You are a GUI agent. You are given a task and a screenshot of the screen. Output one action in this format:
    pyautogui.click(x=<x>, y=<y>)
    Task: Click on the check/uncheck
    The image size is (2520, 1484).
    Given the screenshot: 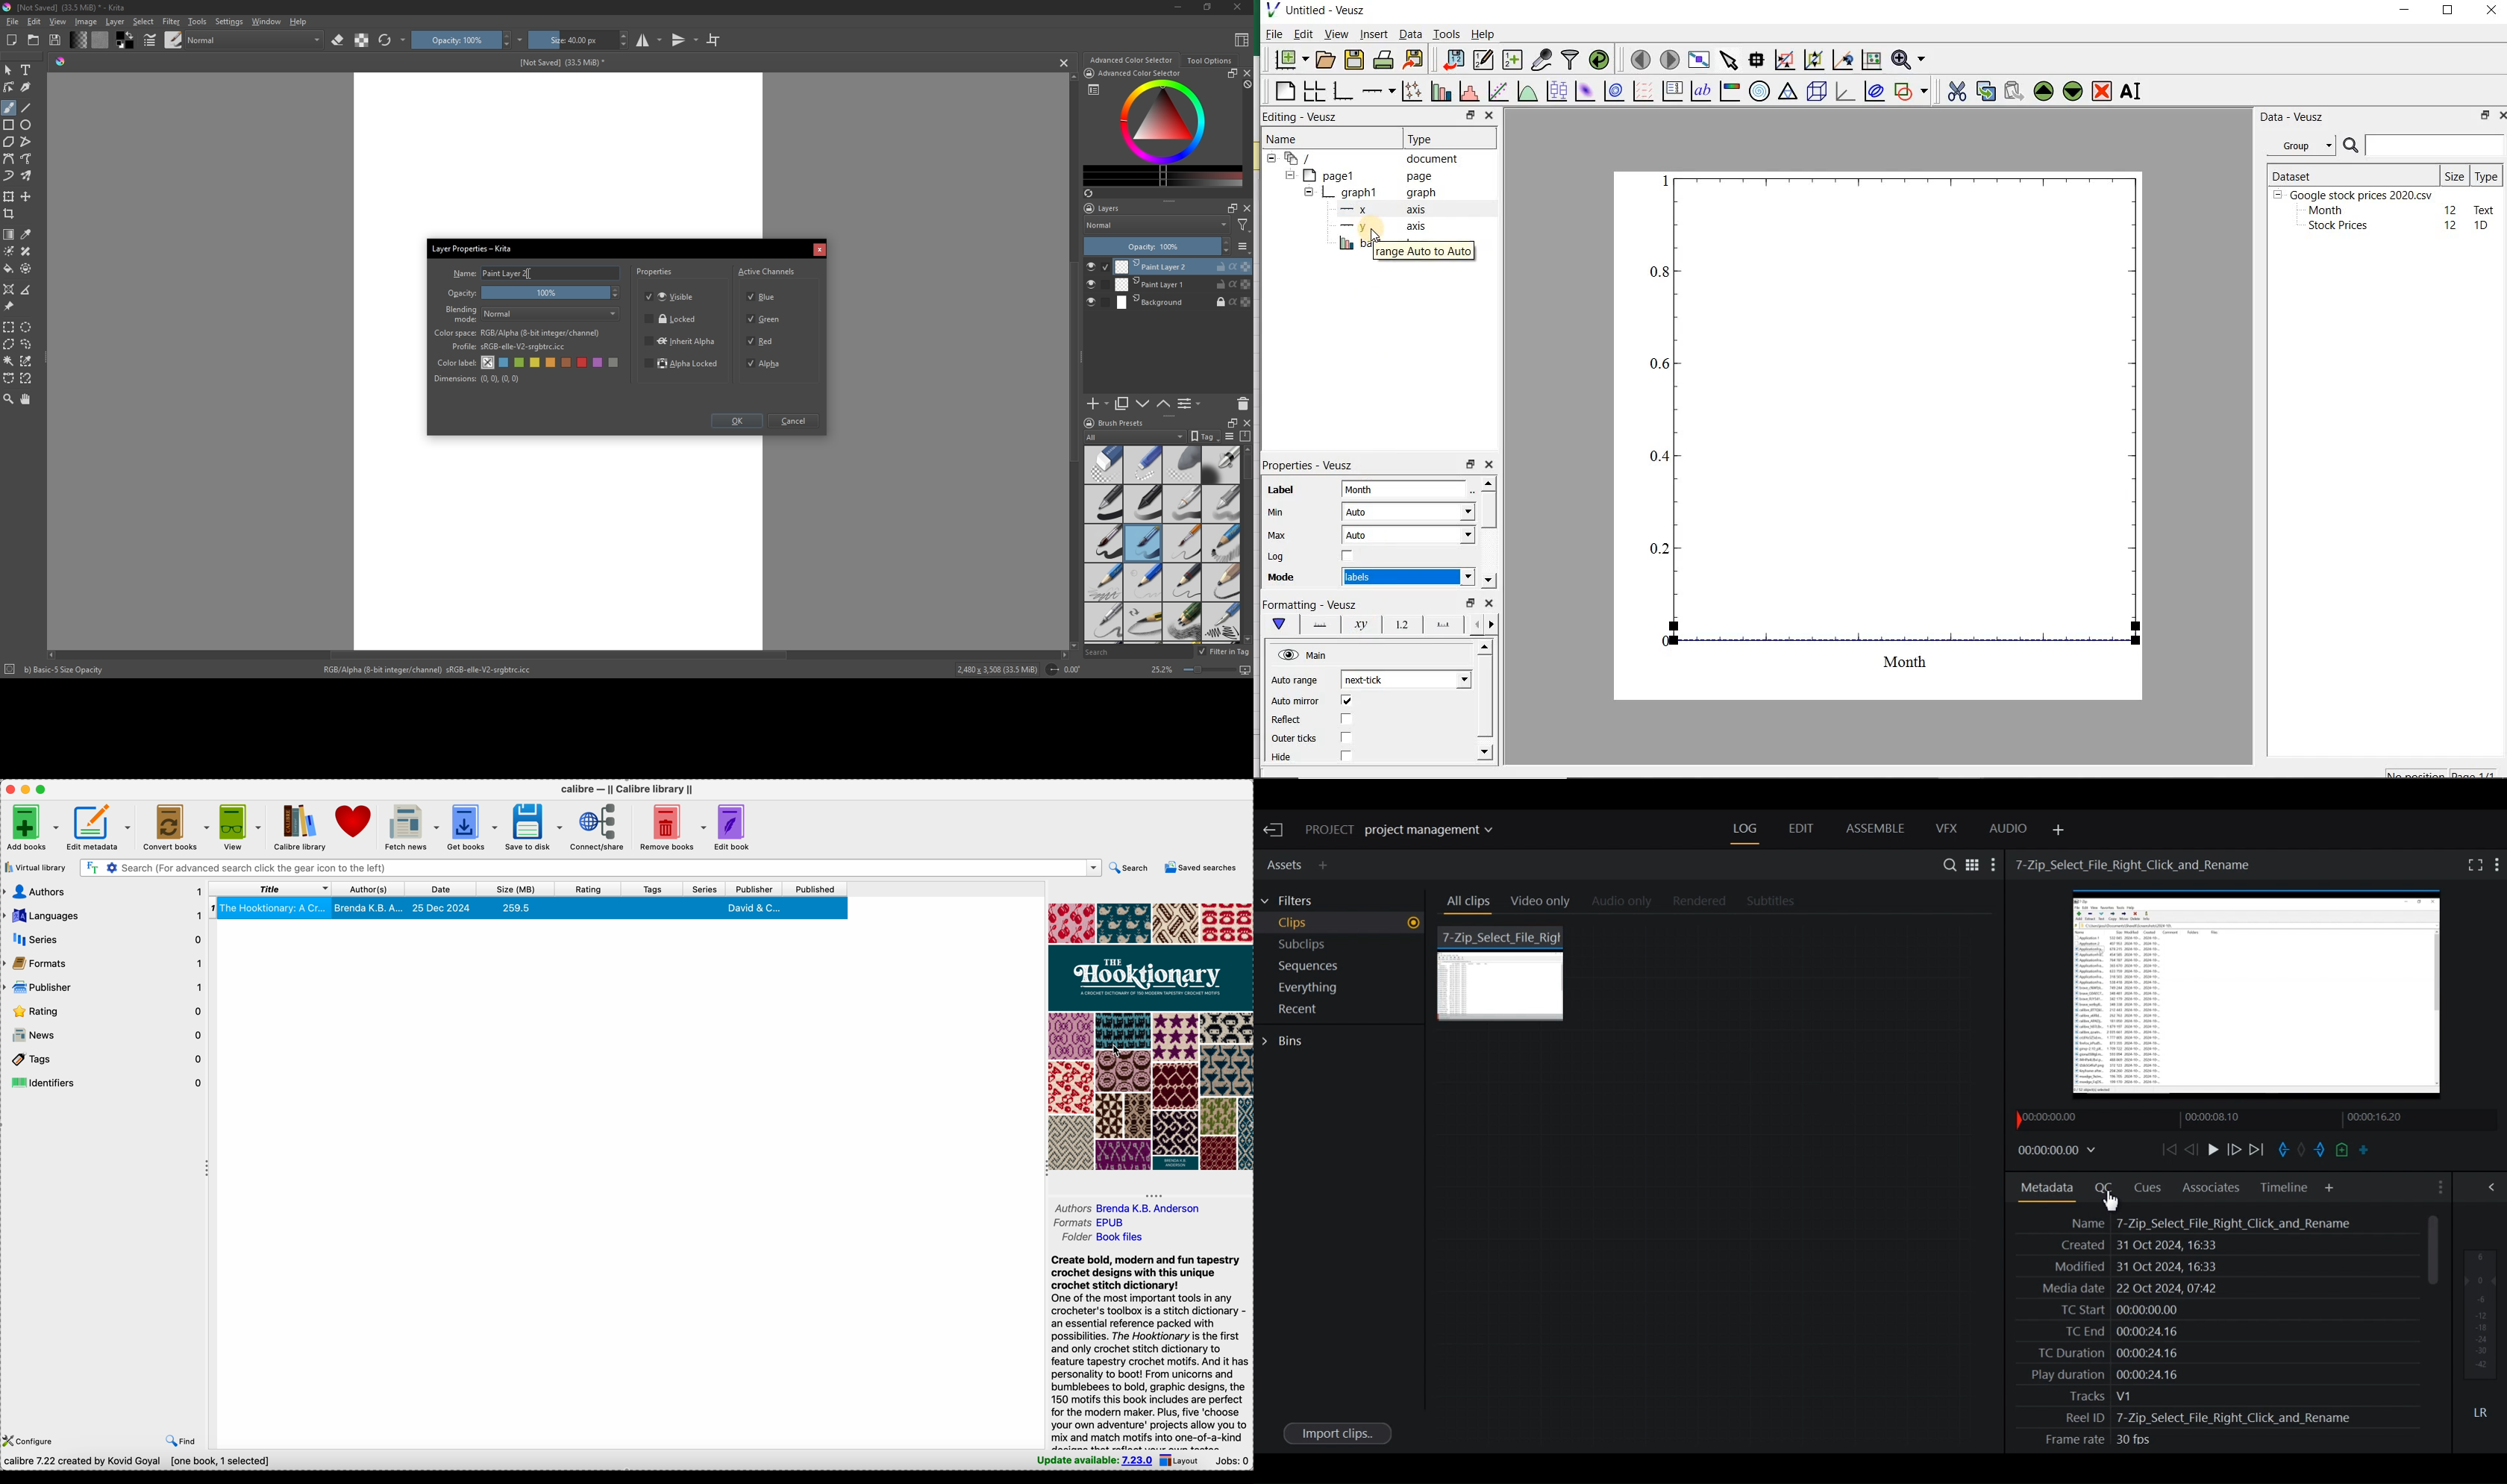 What is the action you would take?
    pyautogui.click(x=1345, y=719)
    